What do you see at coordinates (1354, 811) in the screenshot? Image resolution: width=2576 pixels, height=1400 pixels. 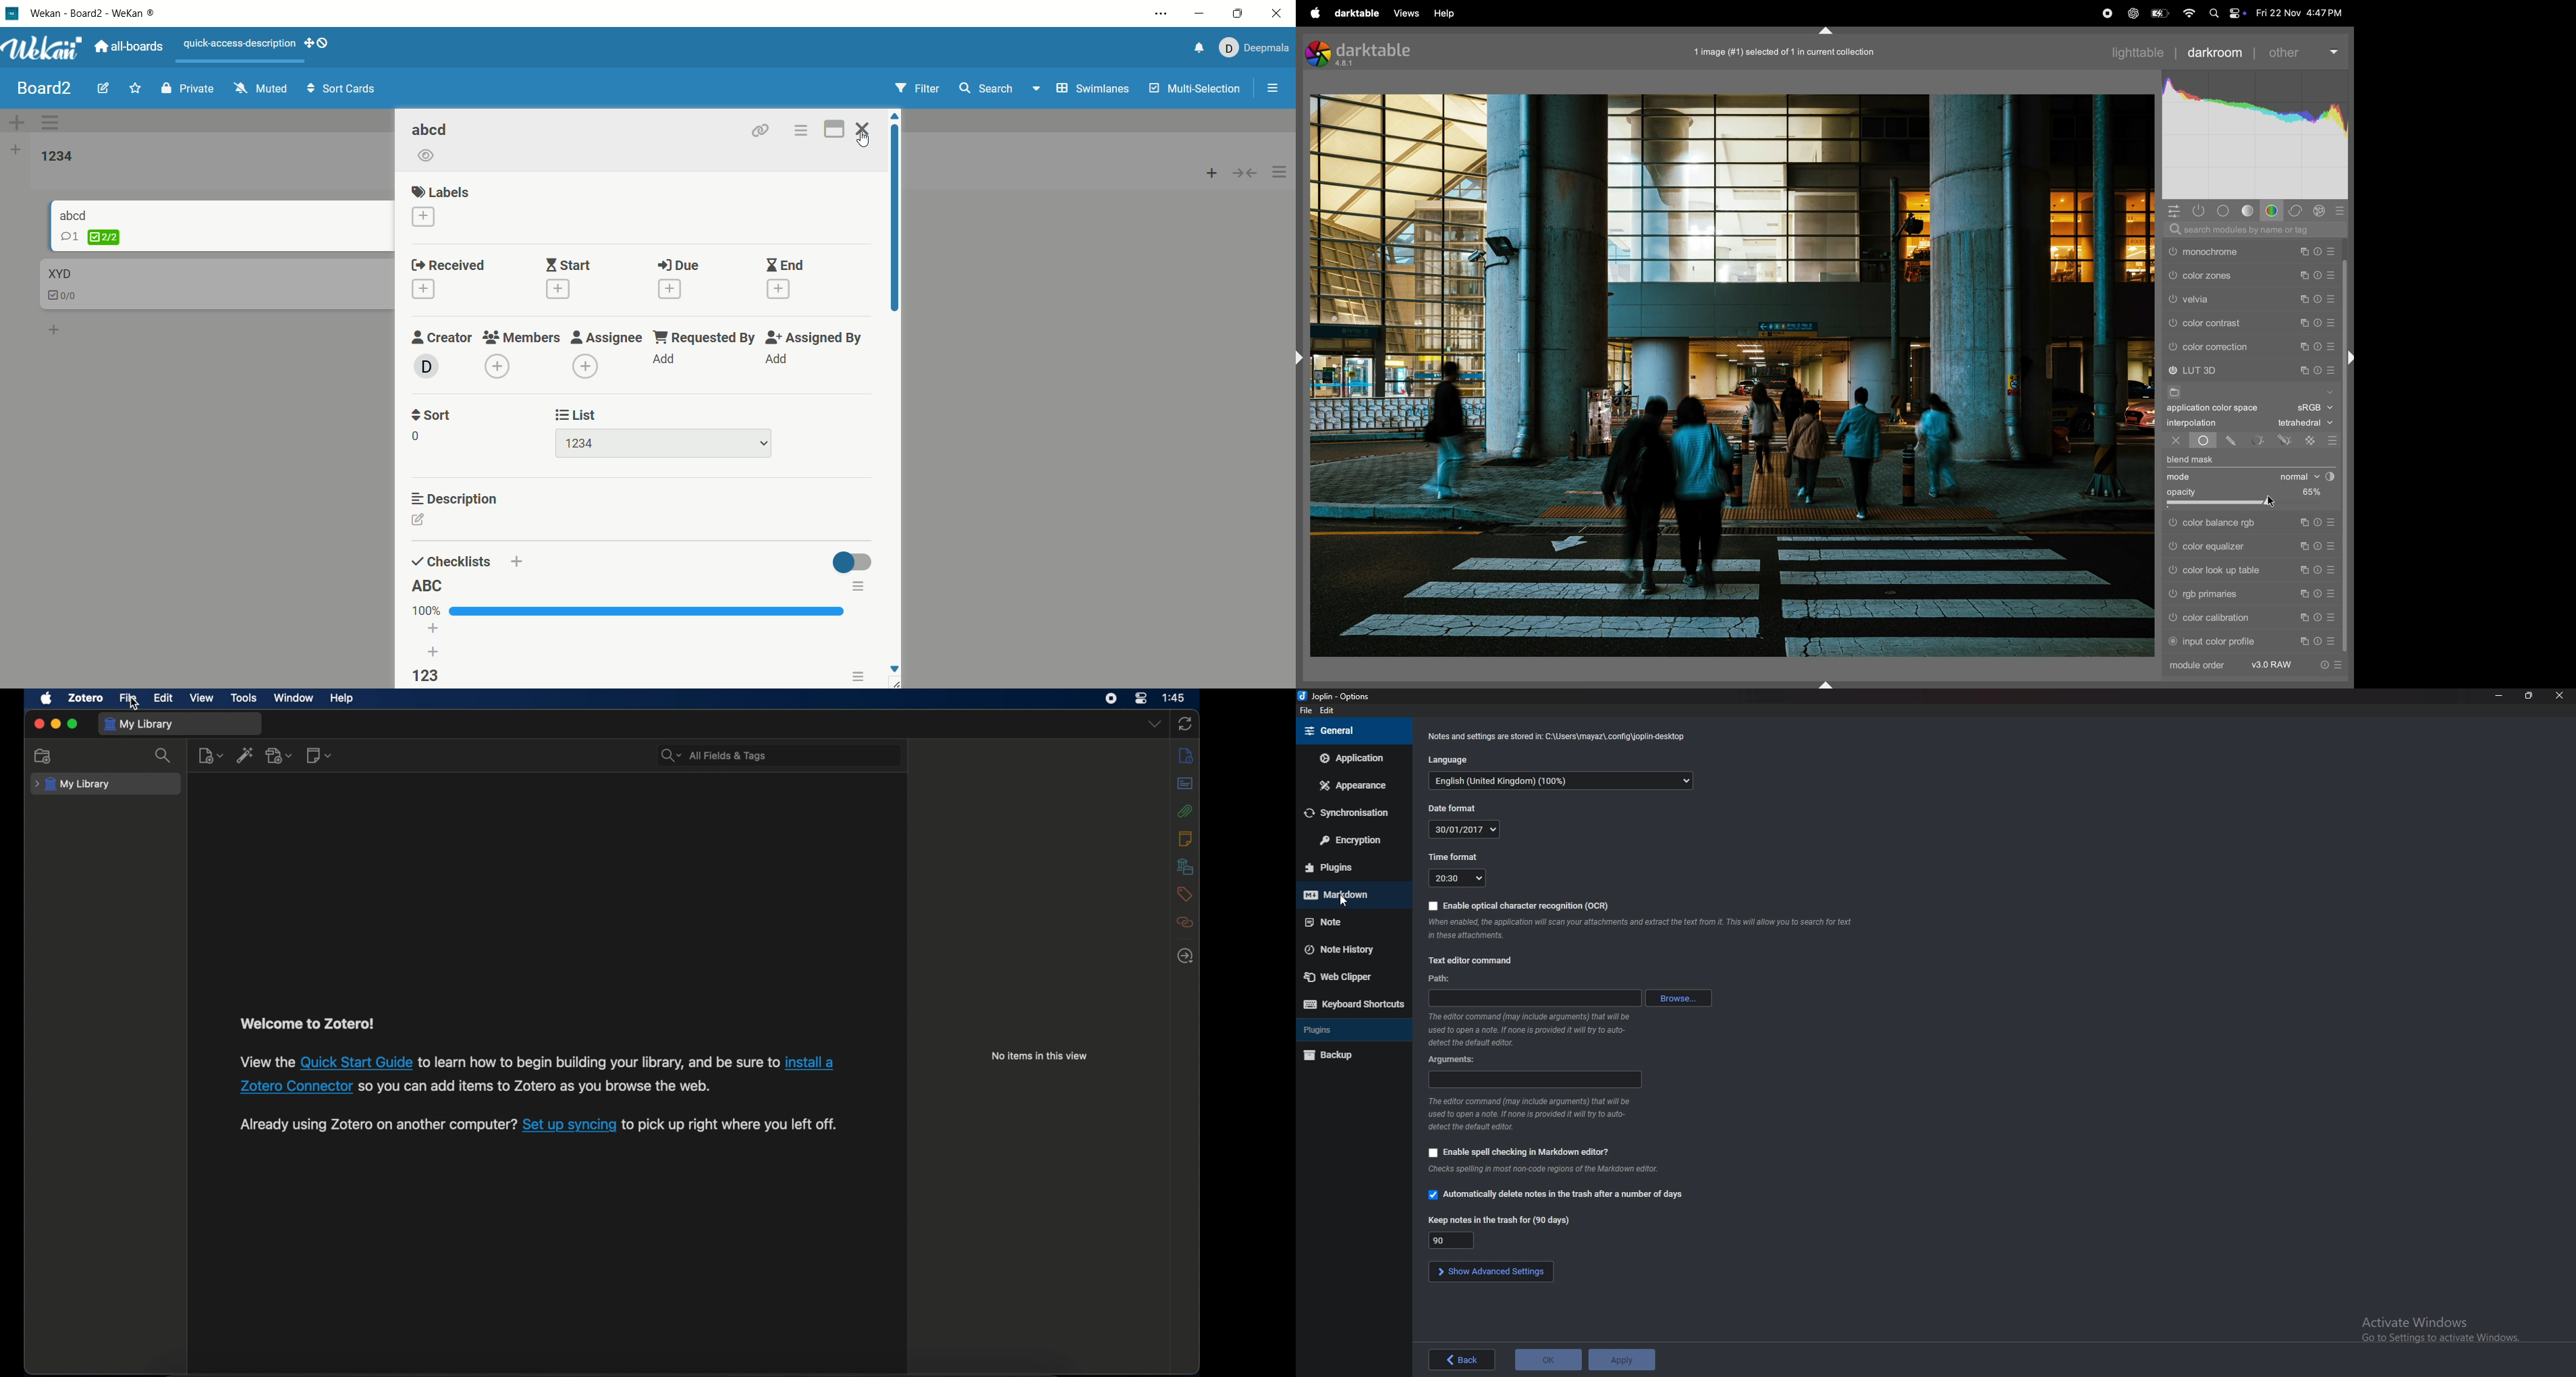 I see `Synchronization` at bounding box center [1354, 811].